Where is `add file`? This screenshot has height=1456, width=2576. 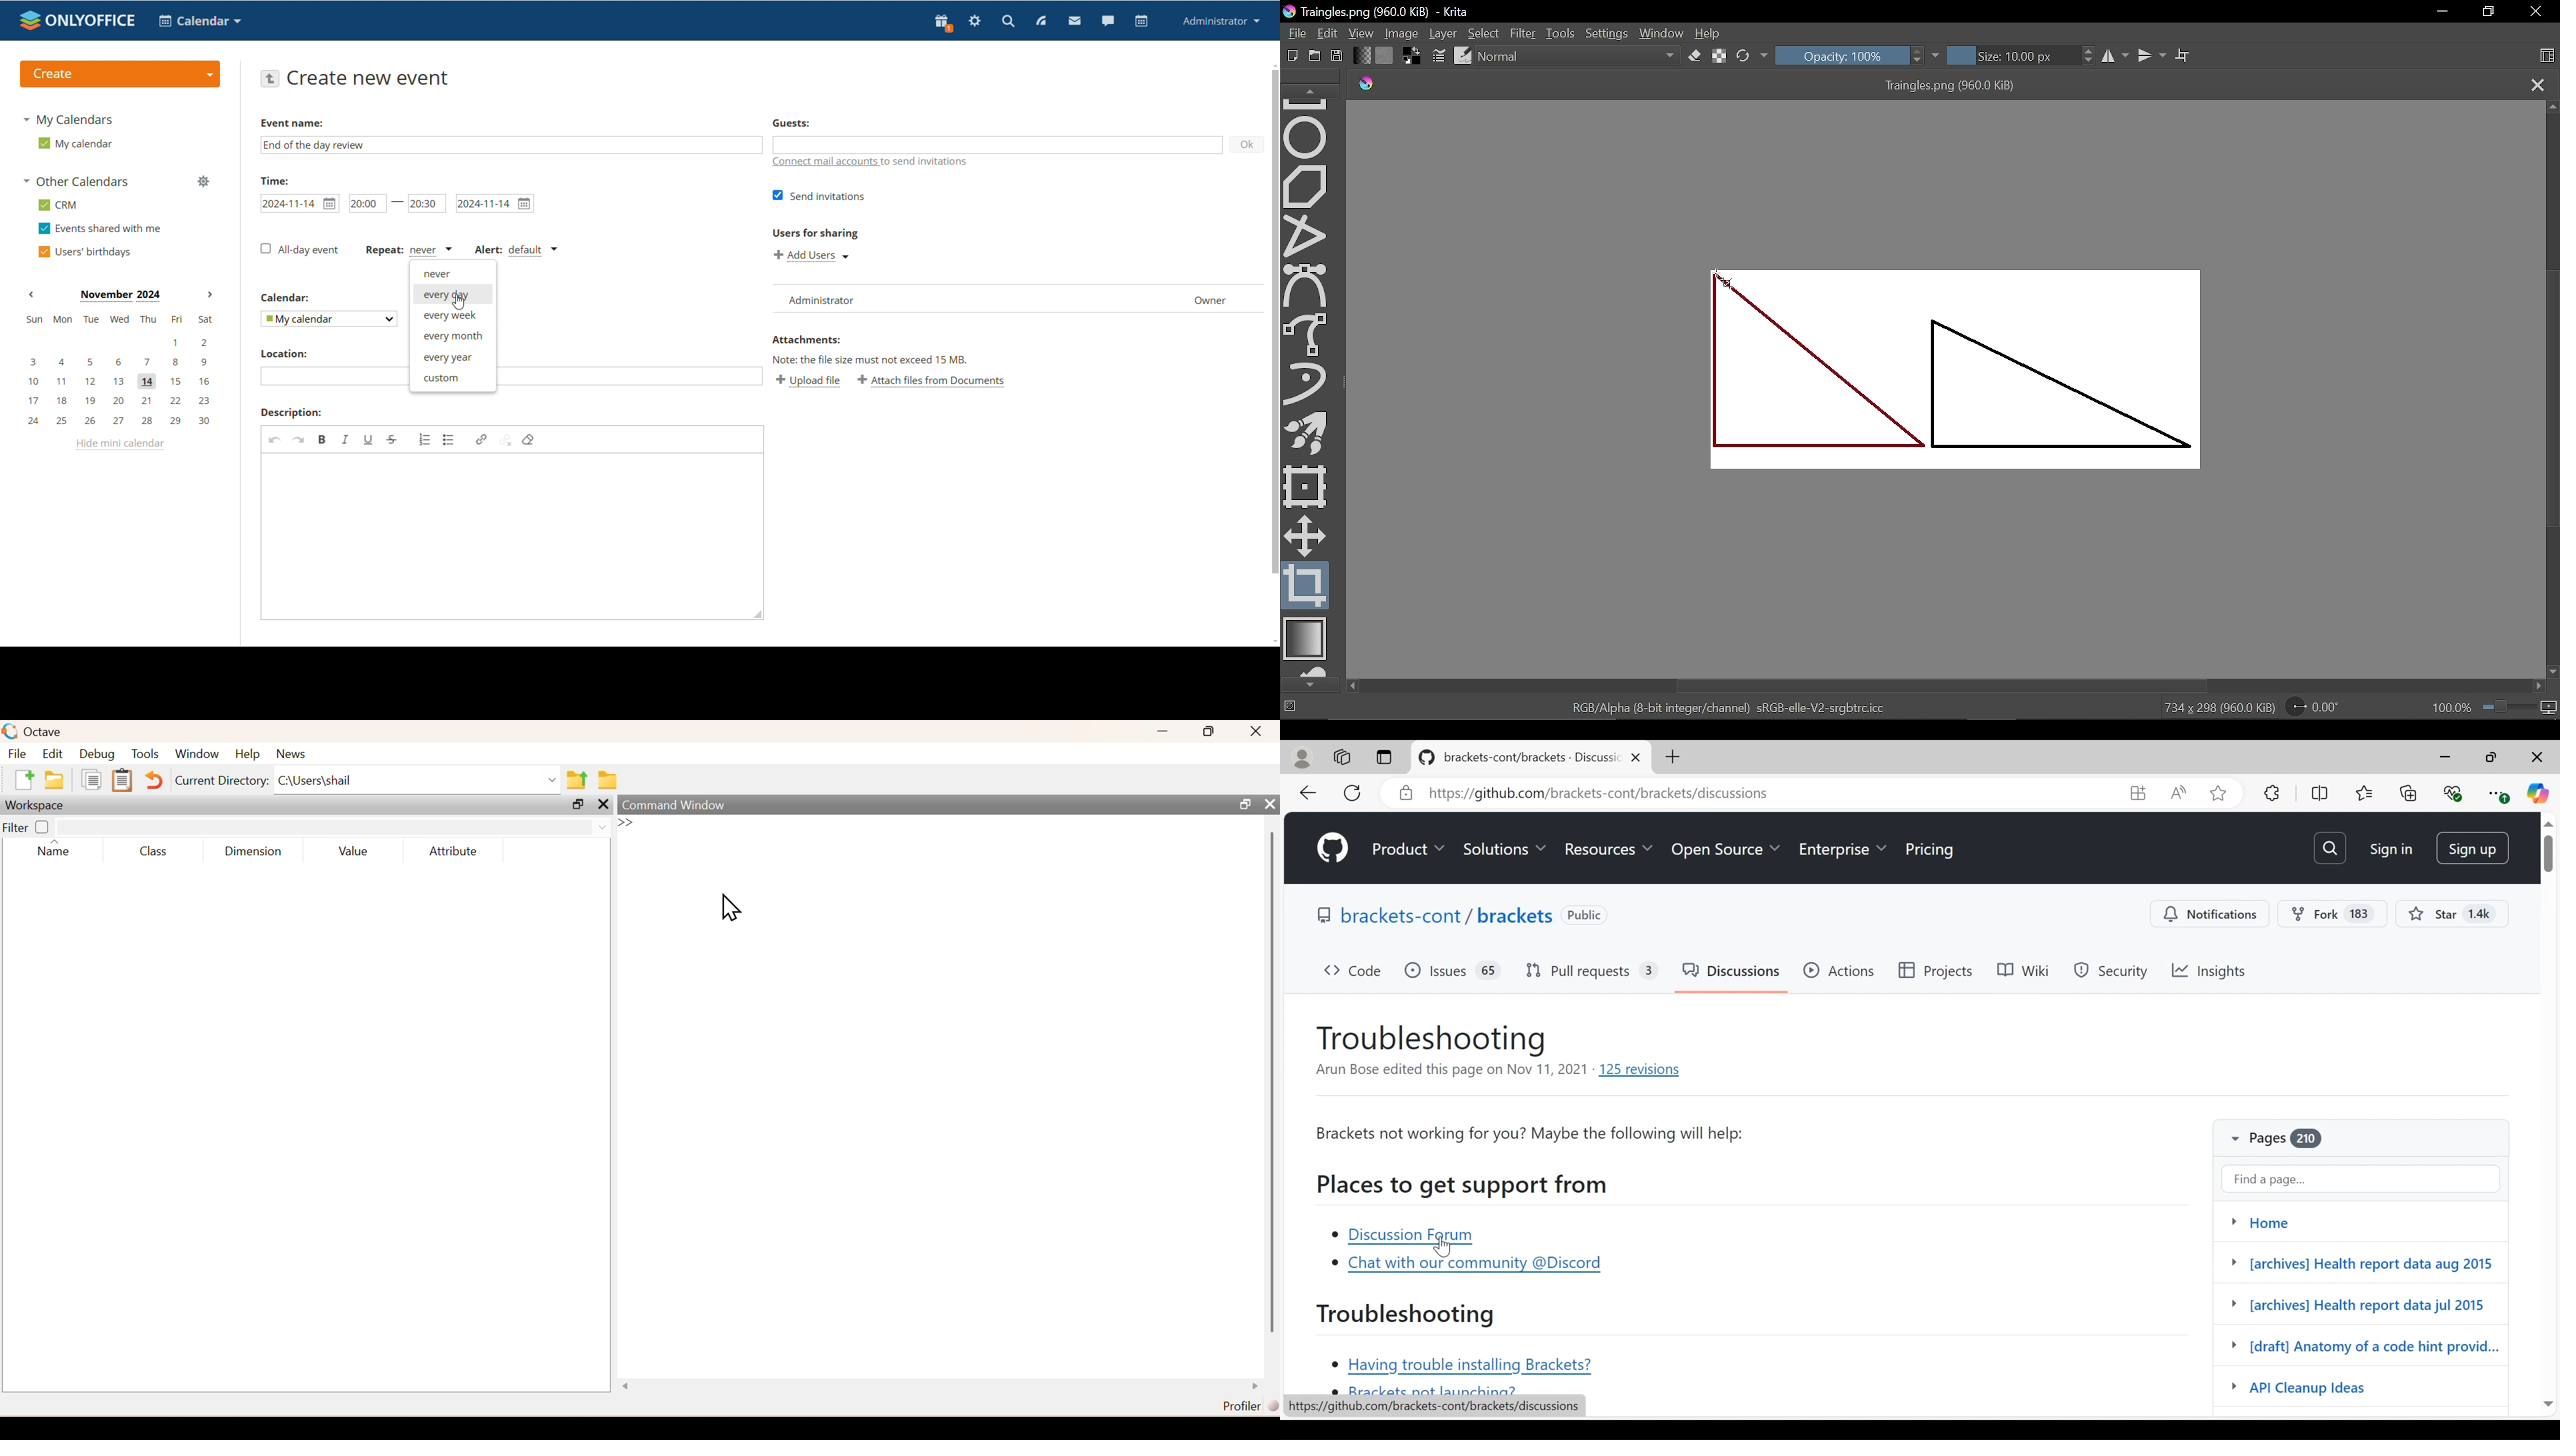 add file is located at coordinates (25, 779).